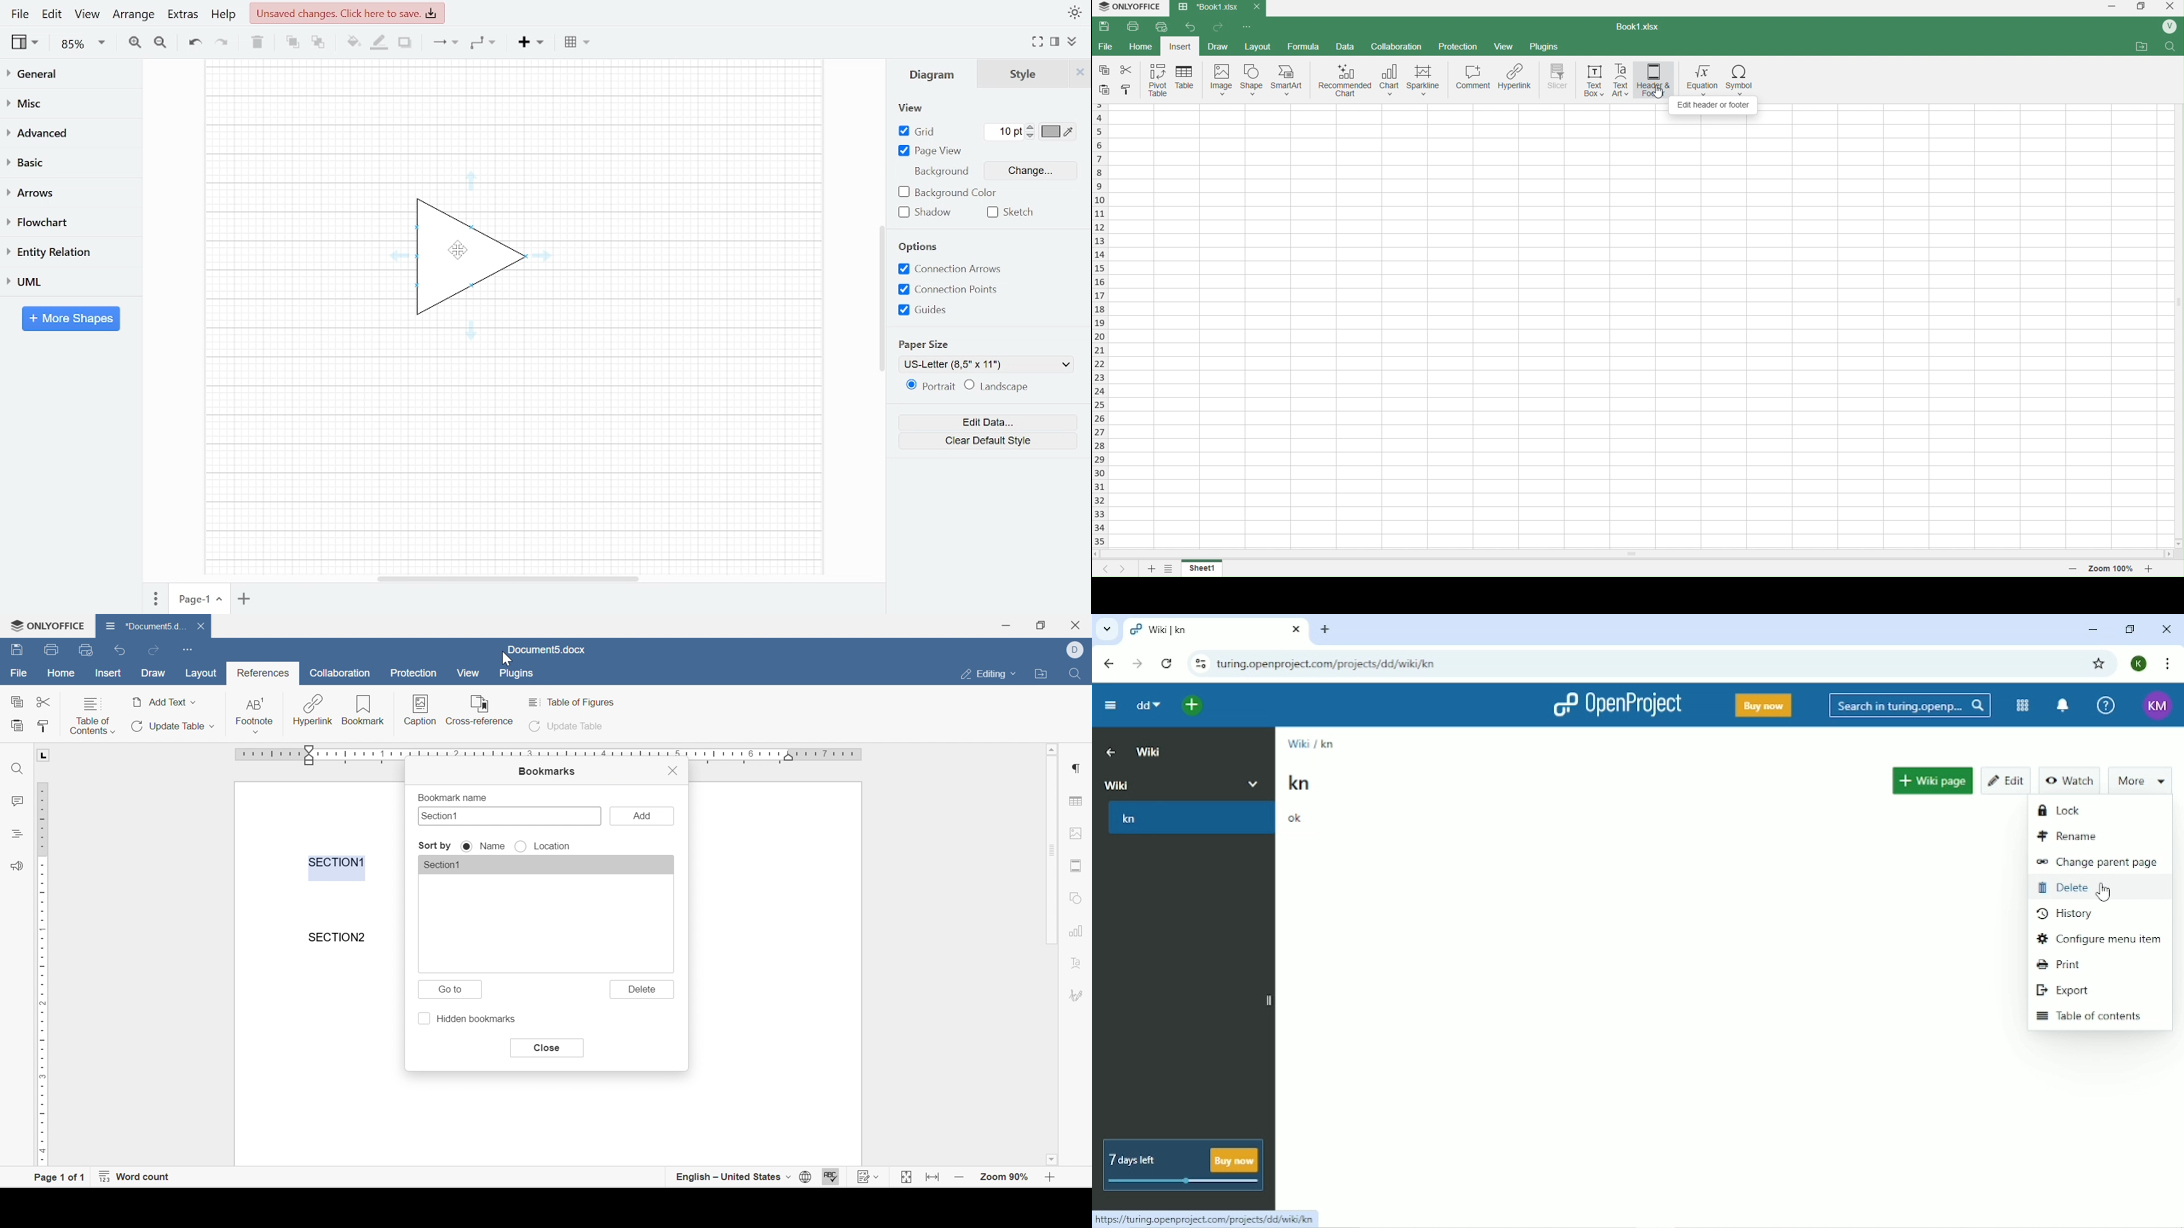 This screenshot has width=2184, height=1232. What do you see at coordinates (805, 1180) in the screenshot?
I see `set document language` at bounding box center [805, 1180].